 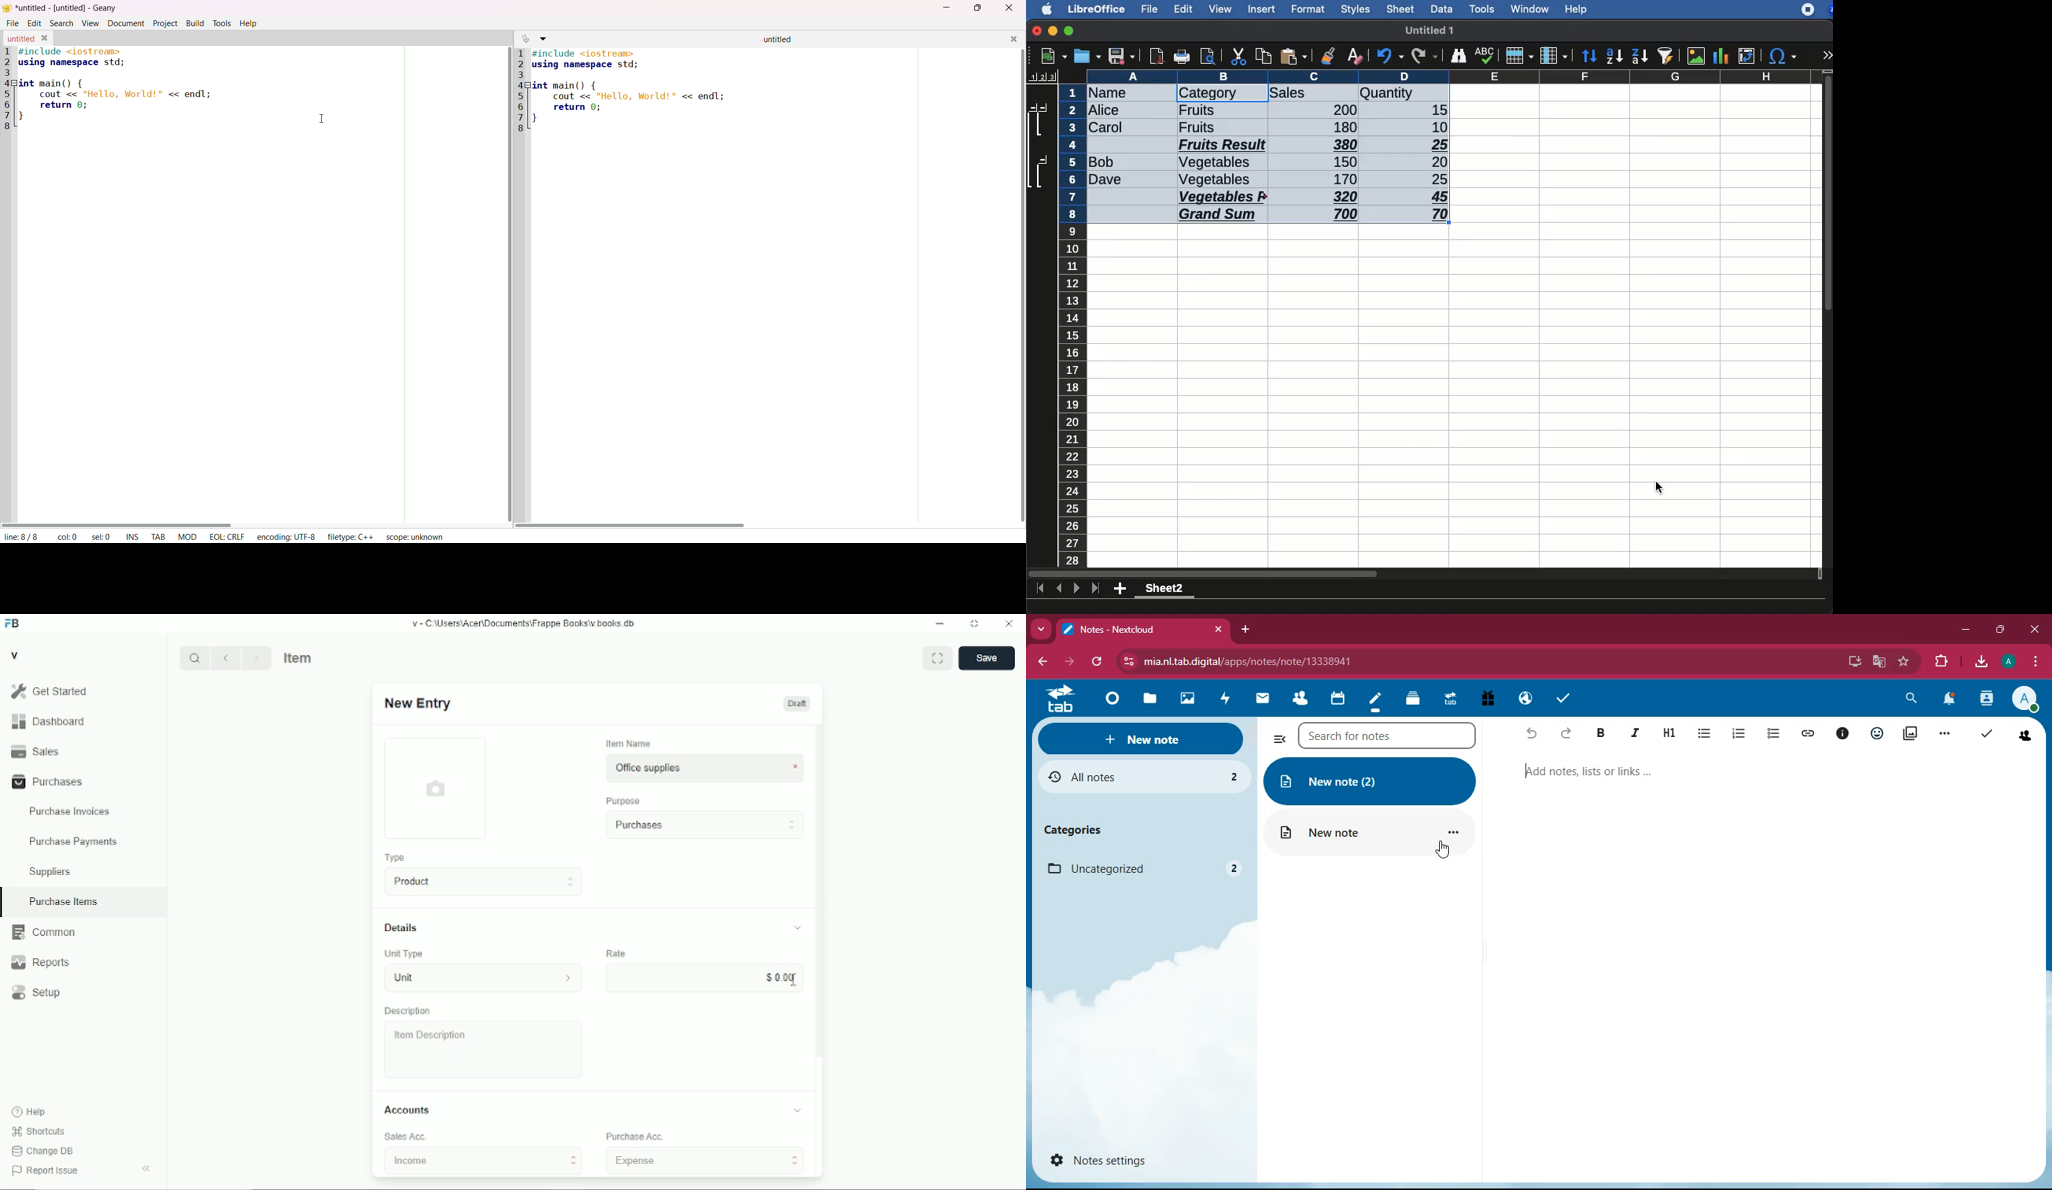 What do you see at coordinates (799, 928) in the screenshot?
I see `toggle collapse/expand` at bounding box center [799, 928].